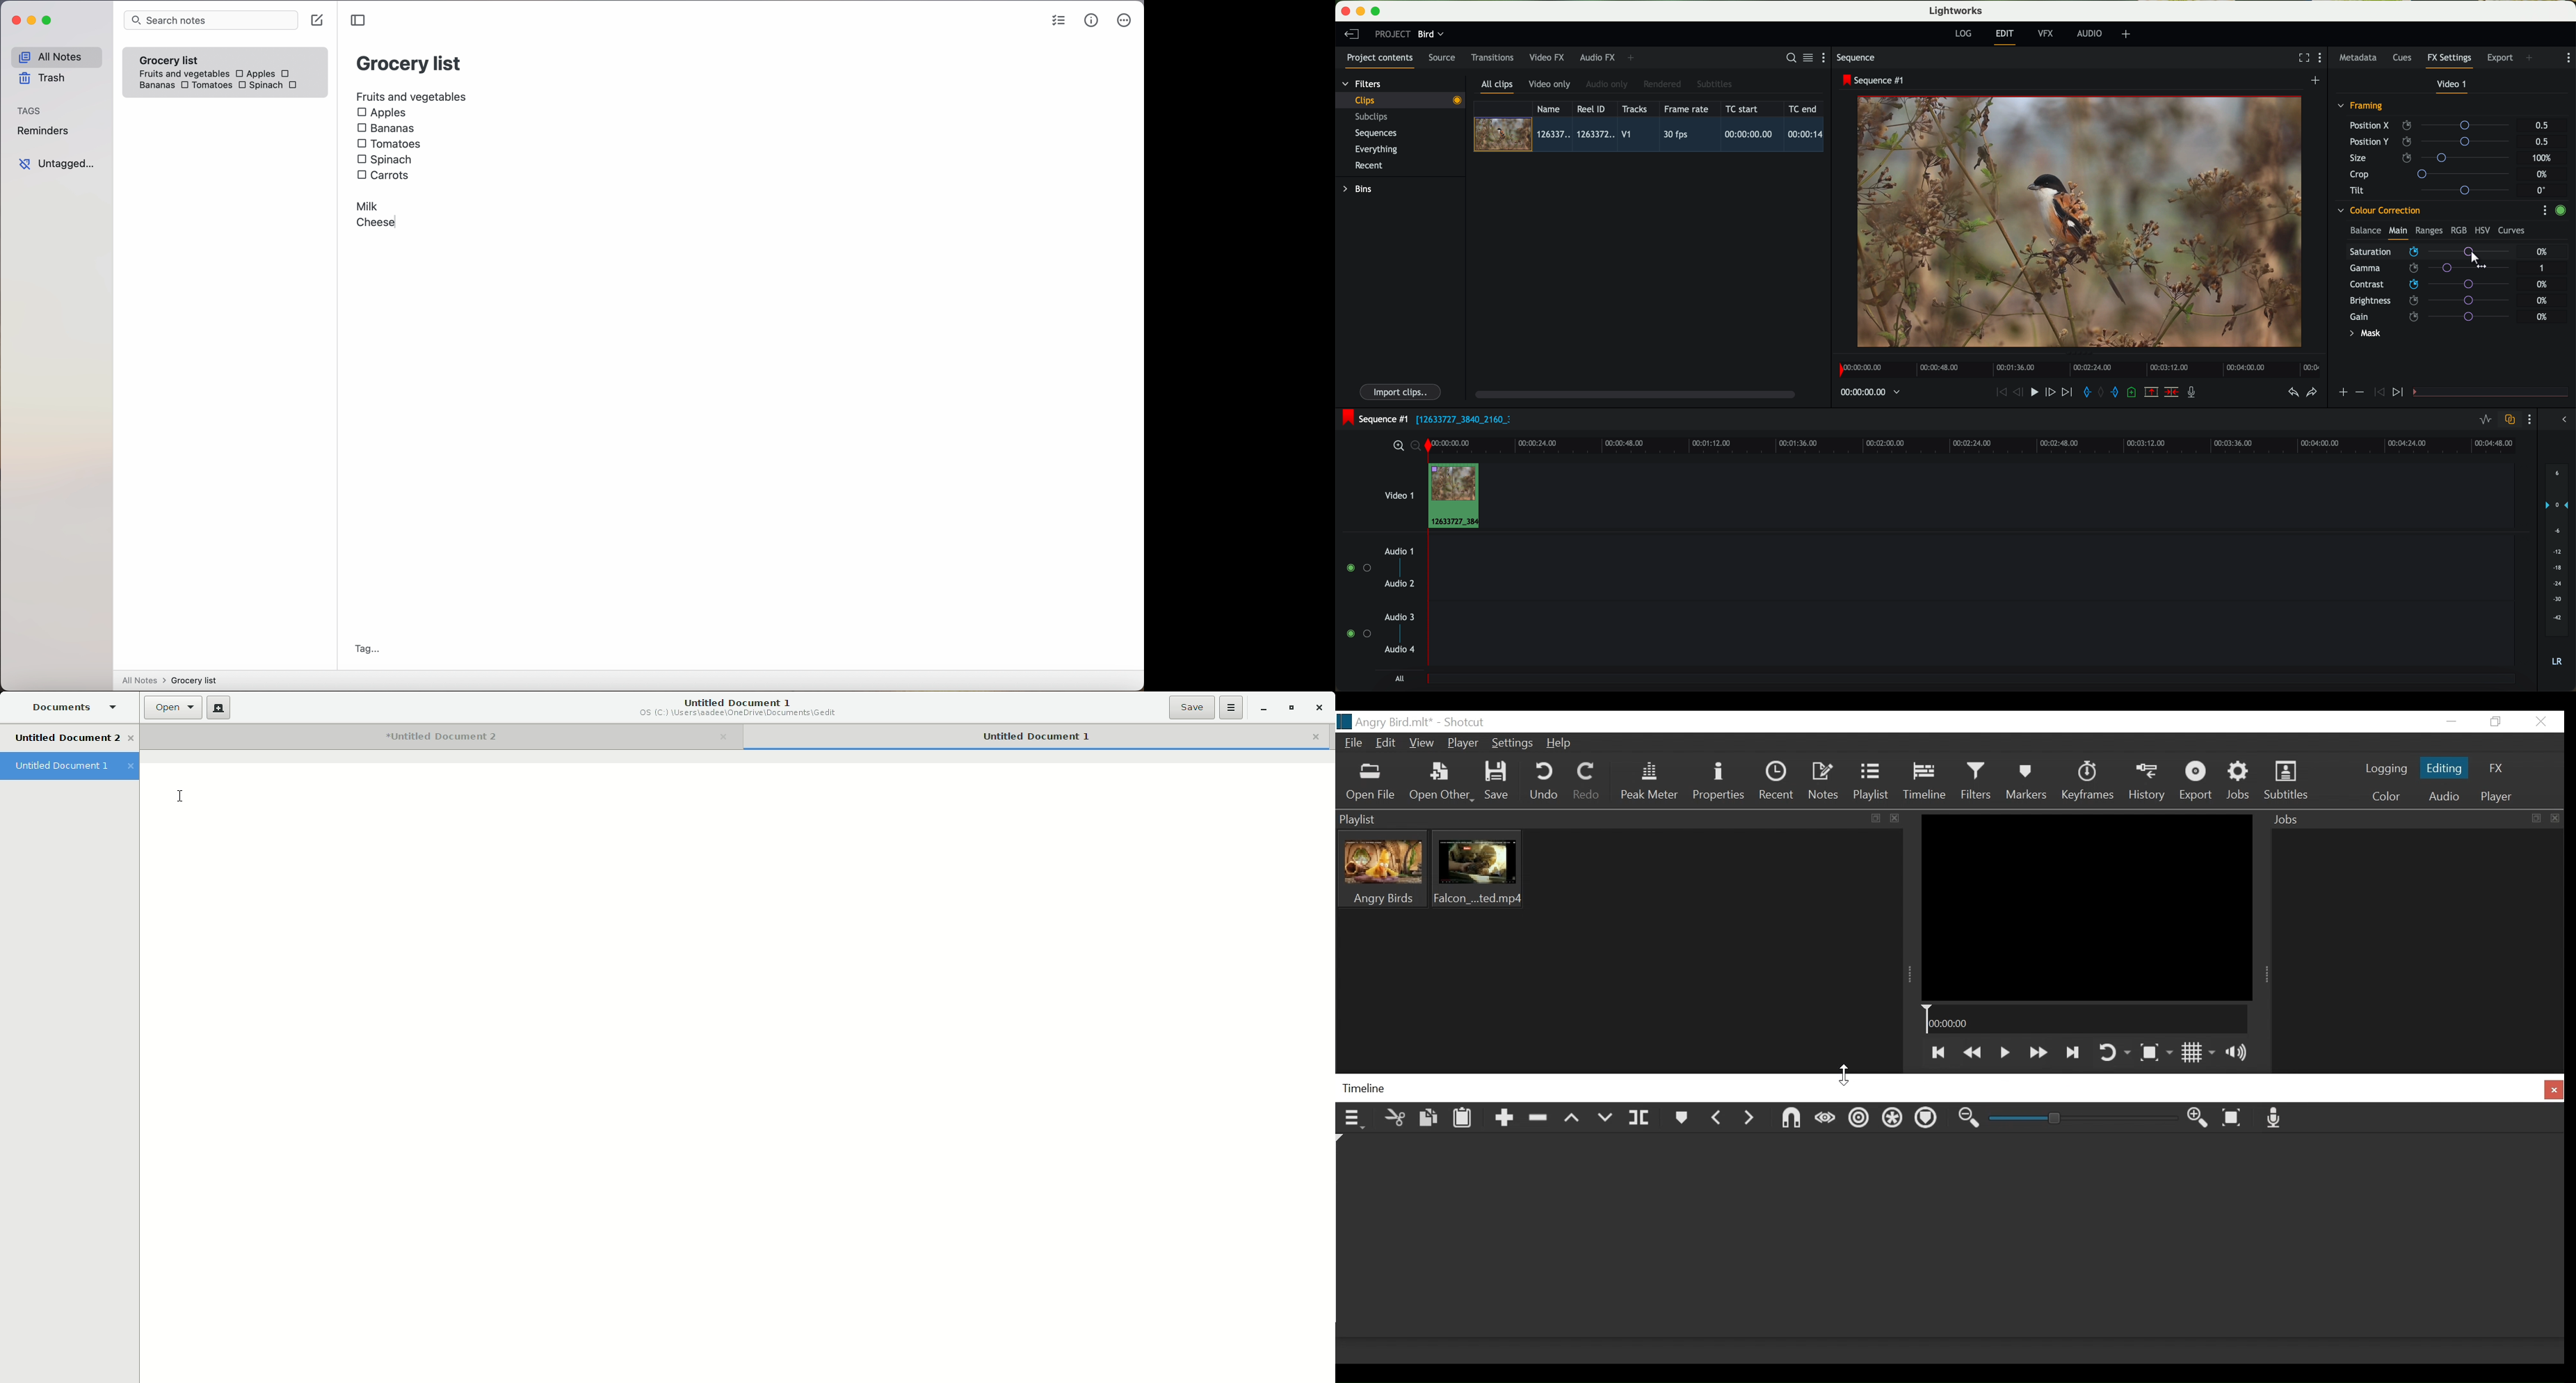  I want to click on timeline, so click(2076, 366).